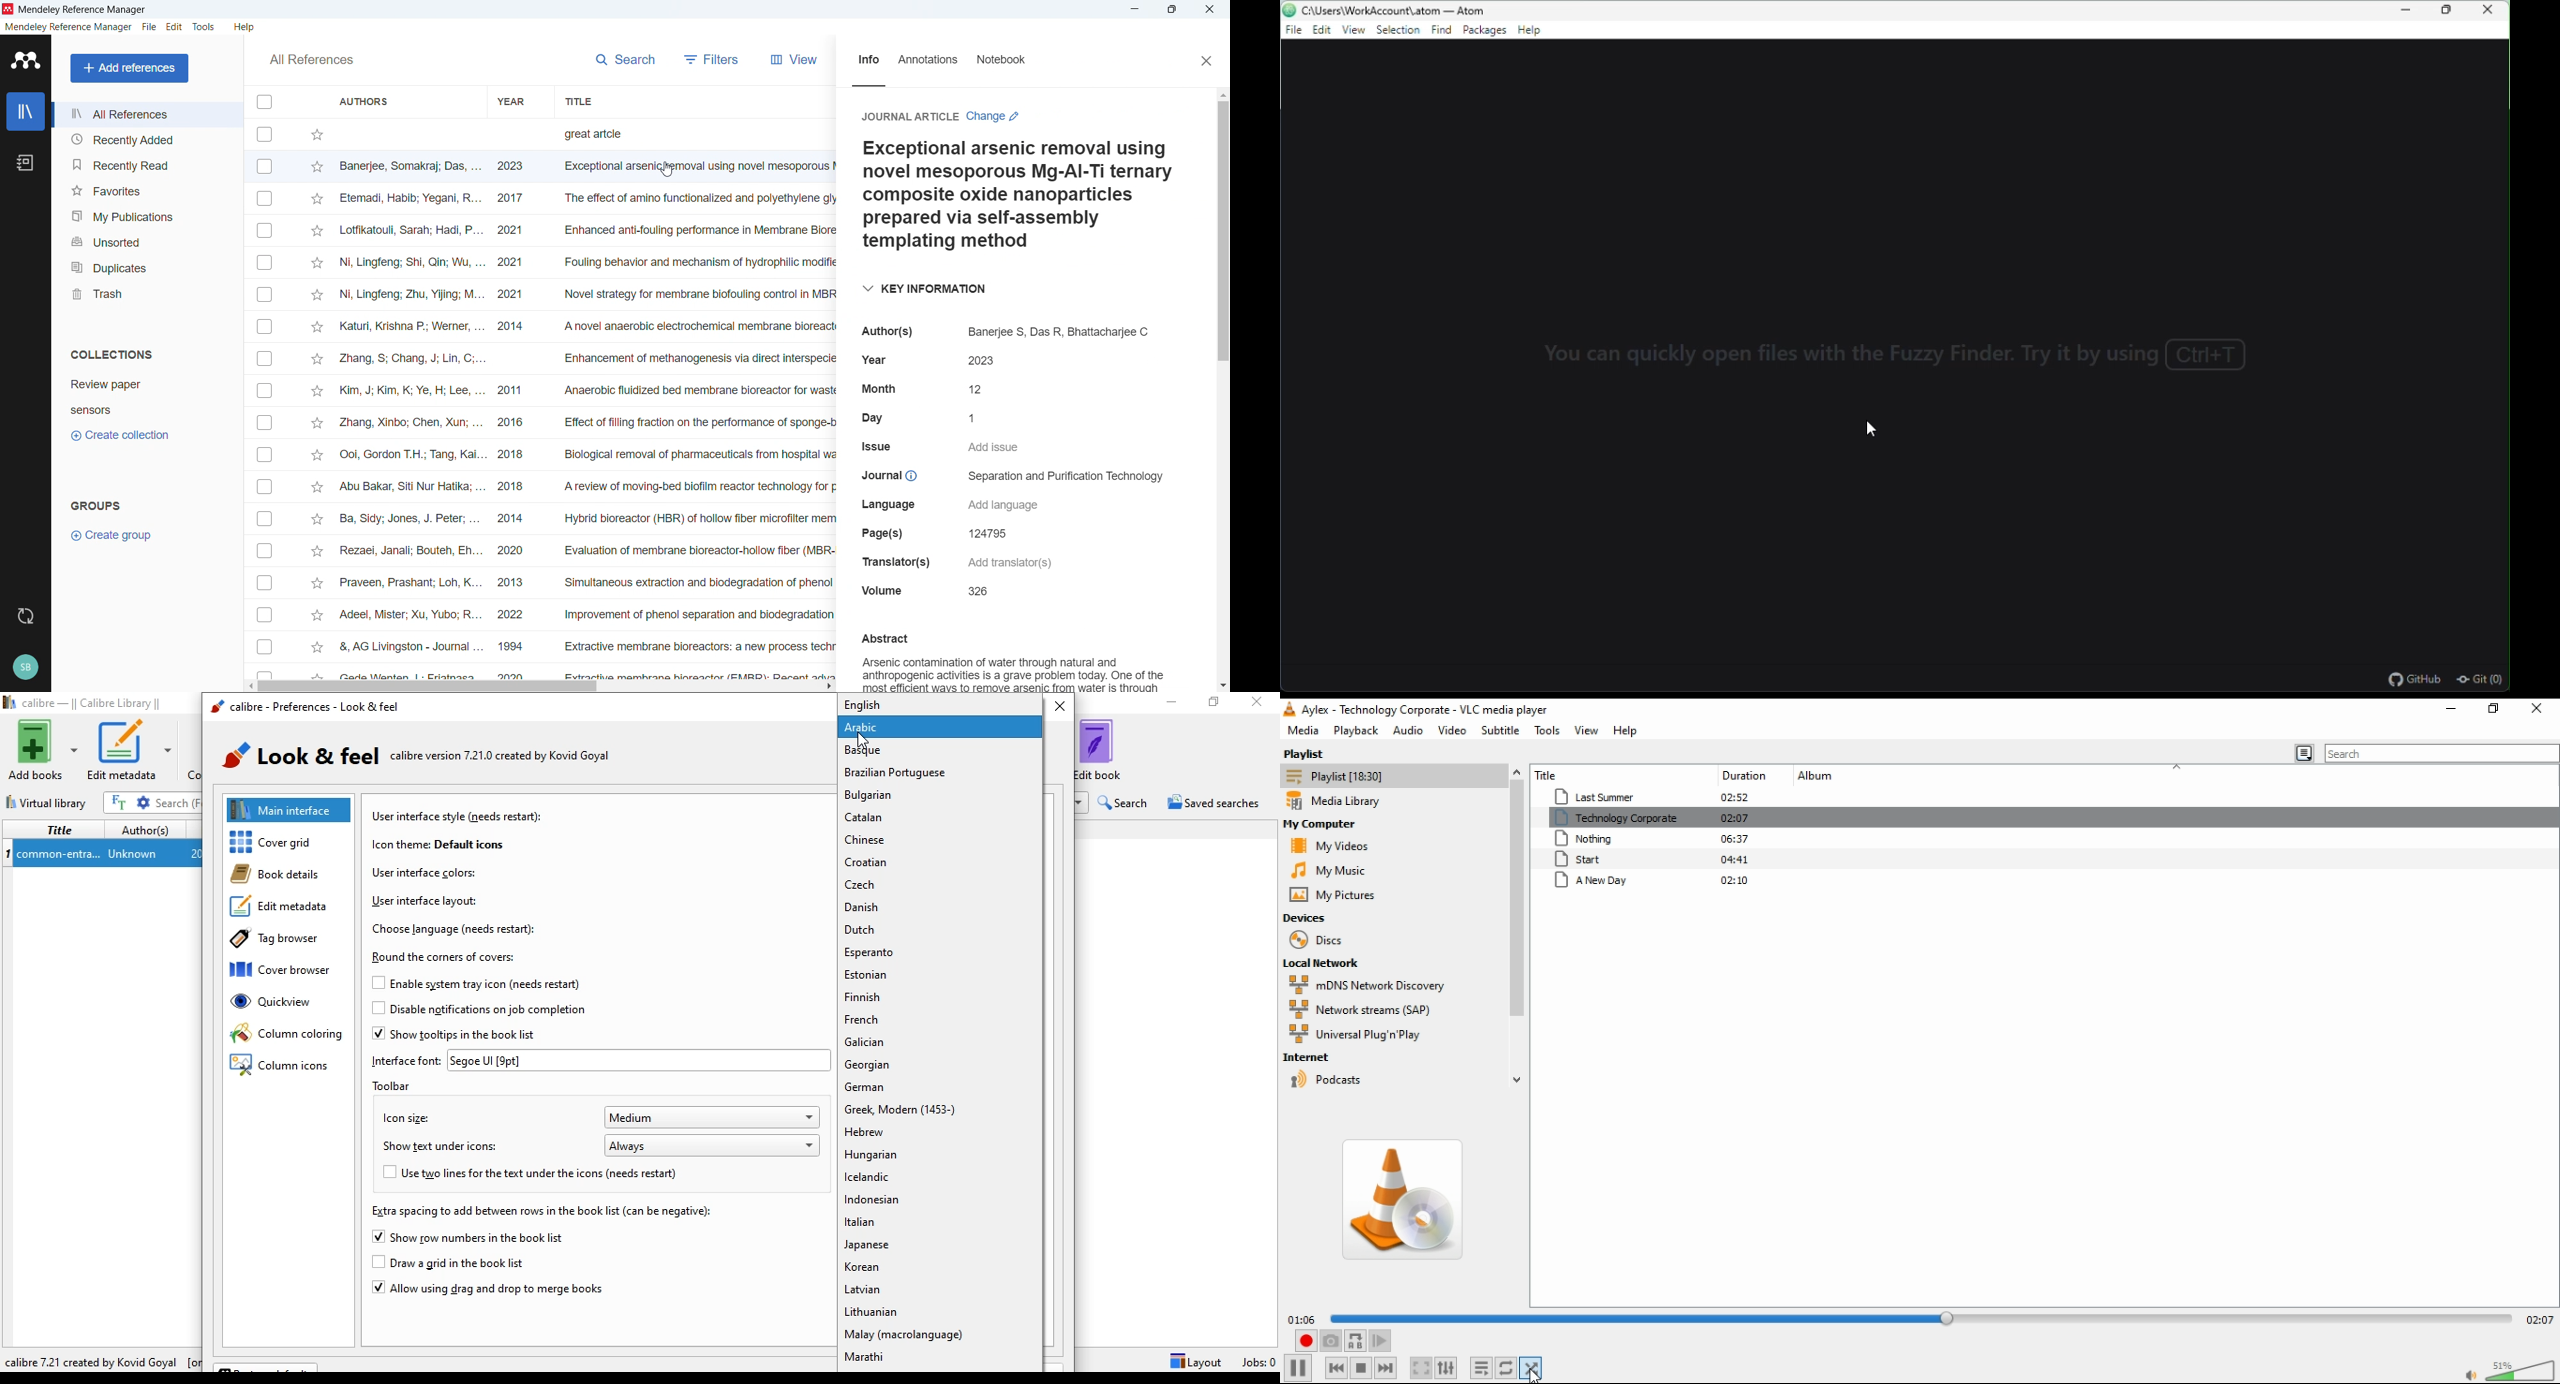  Describe the element at coordinates (1371, 1033) in the screenshot. I see `universal plug 'n play` at that location.